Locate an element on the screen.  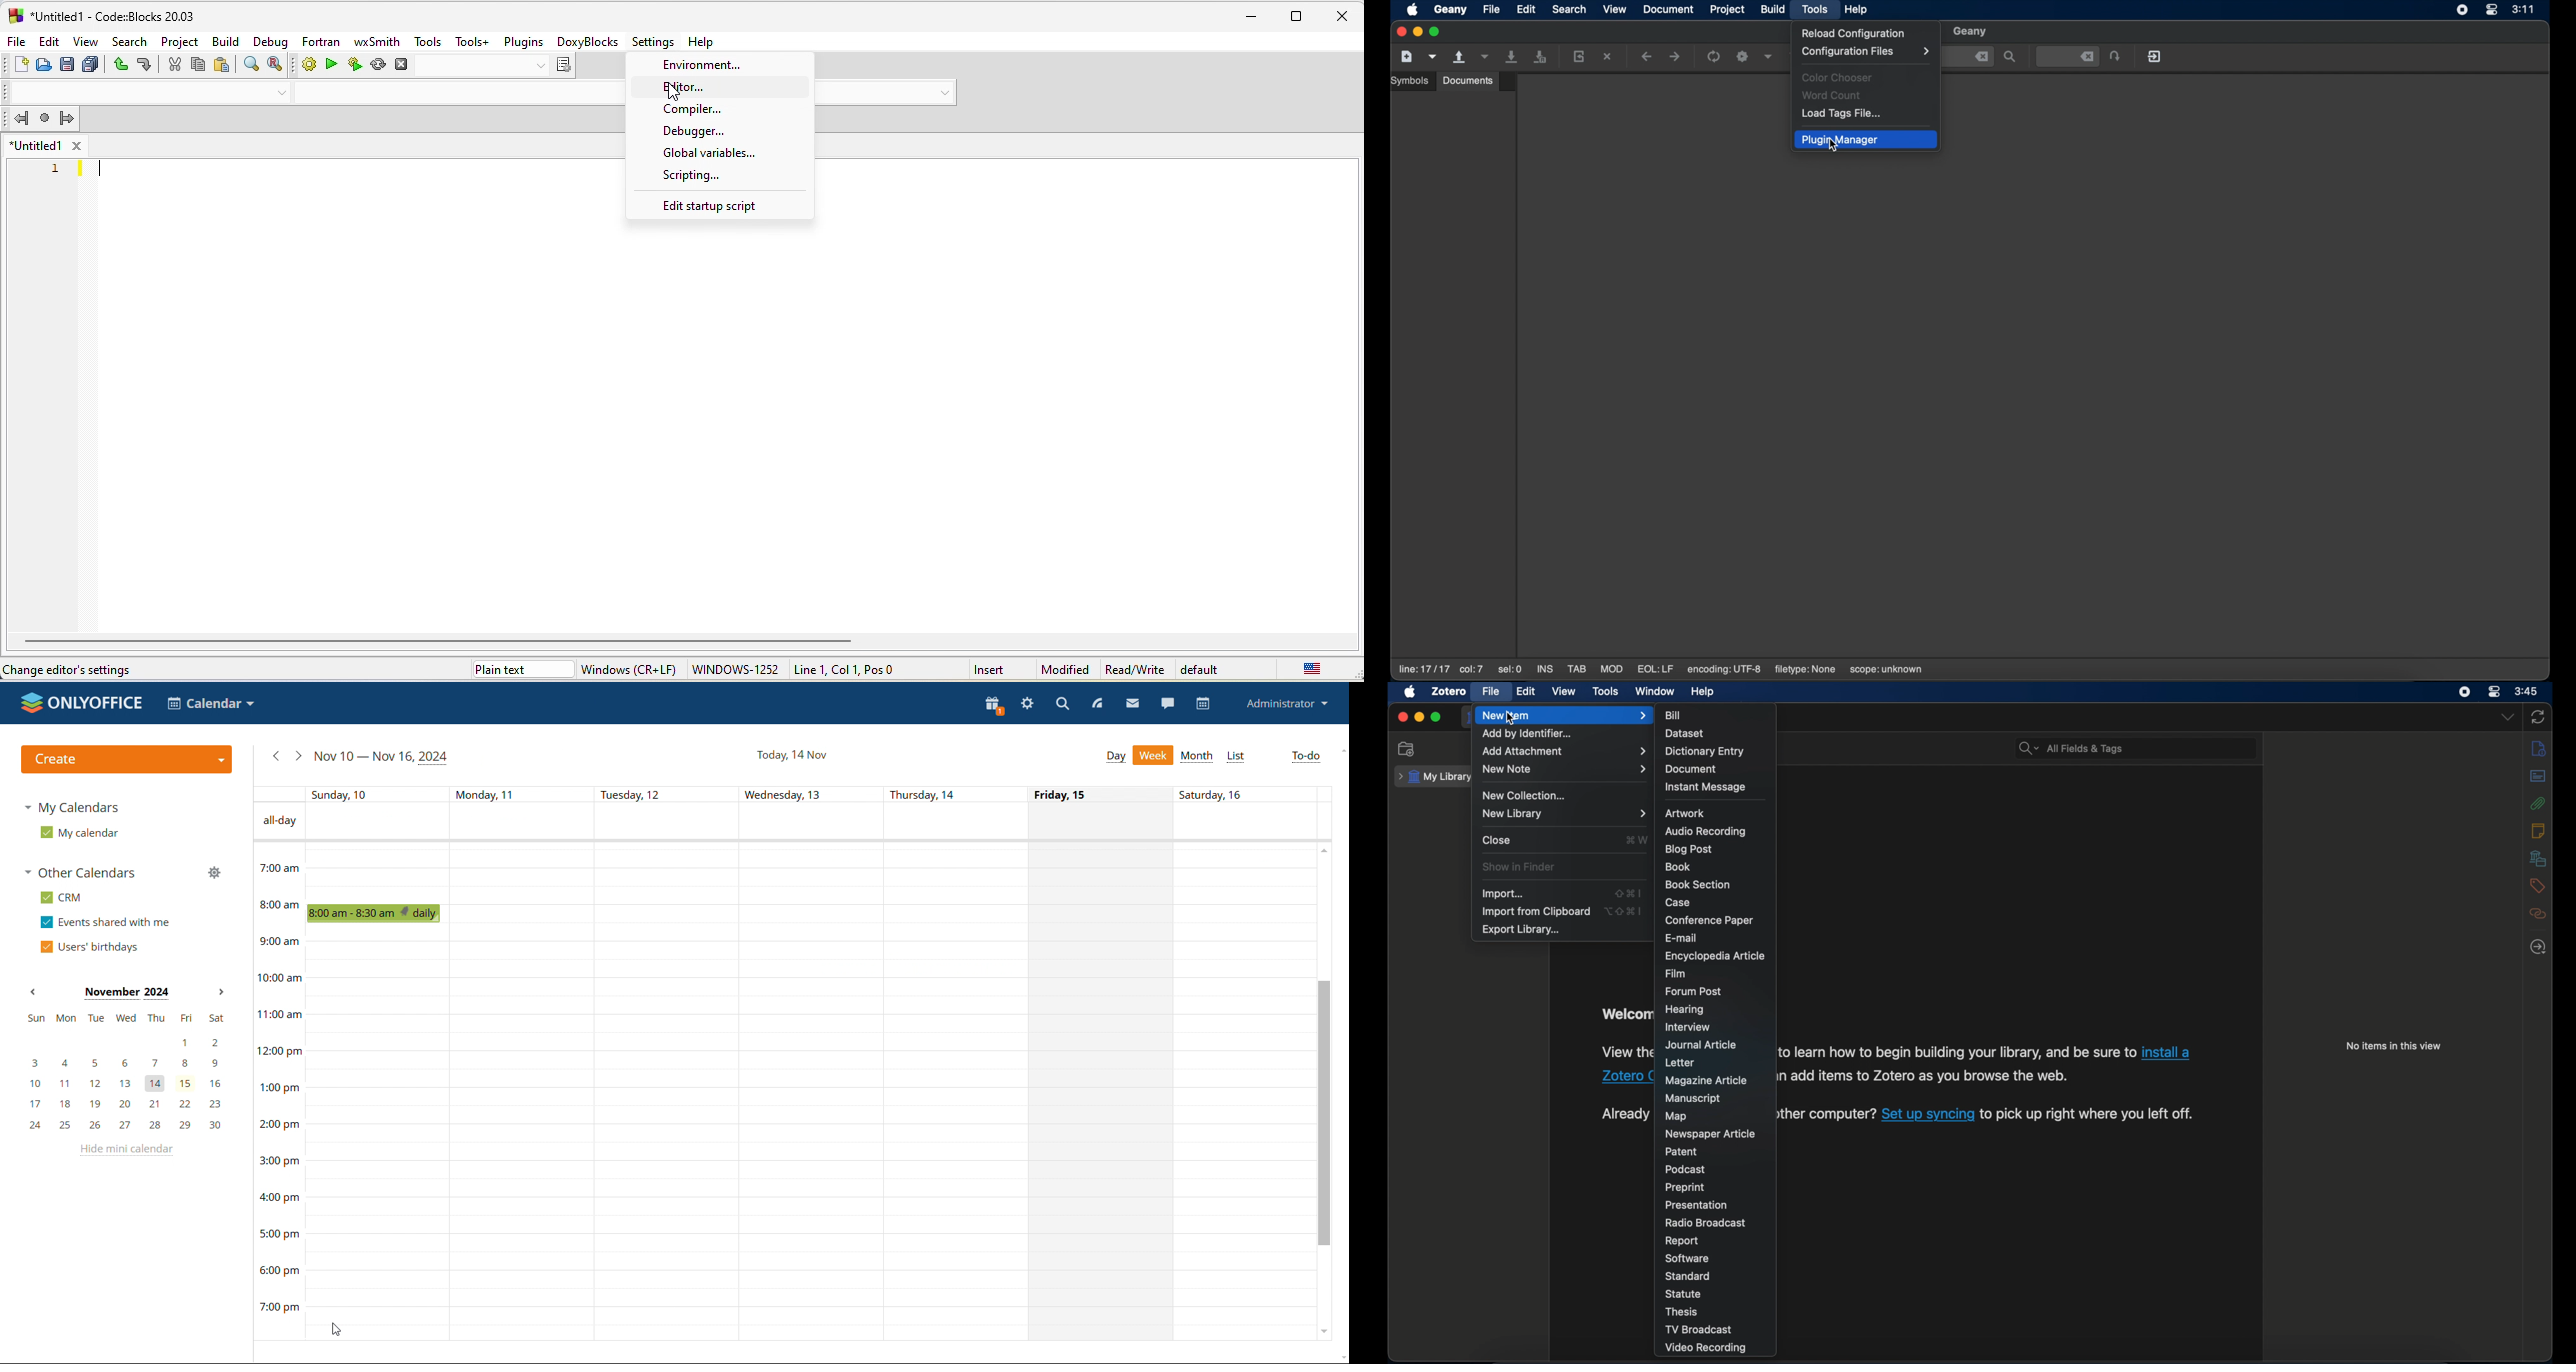
help is located at coordinates (705, 41).